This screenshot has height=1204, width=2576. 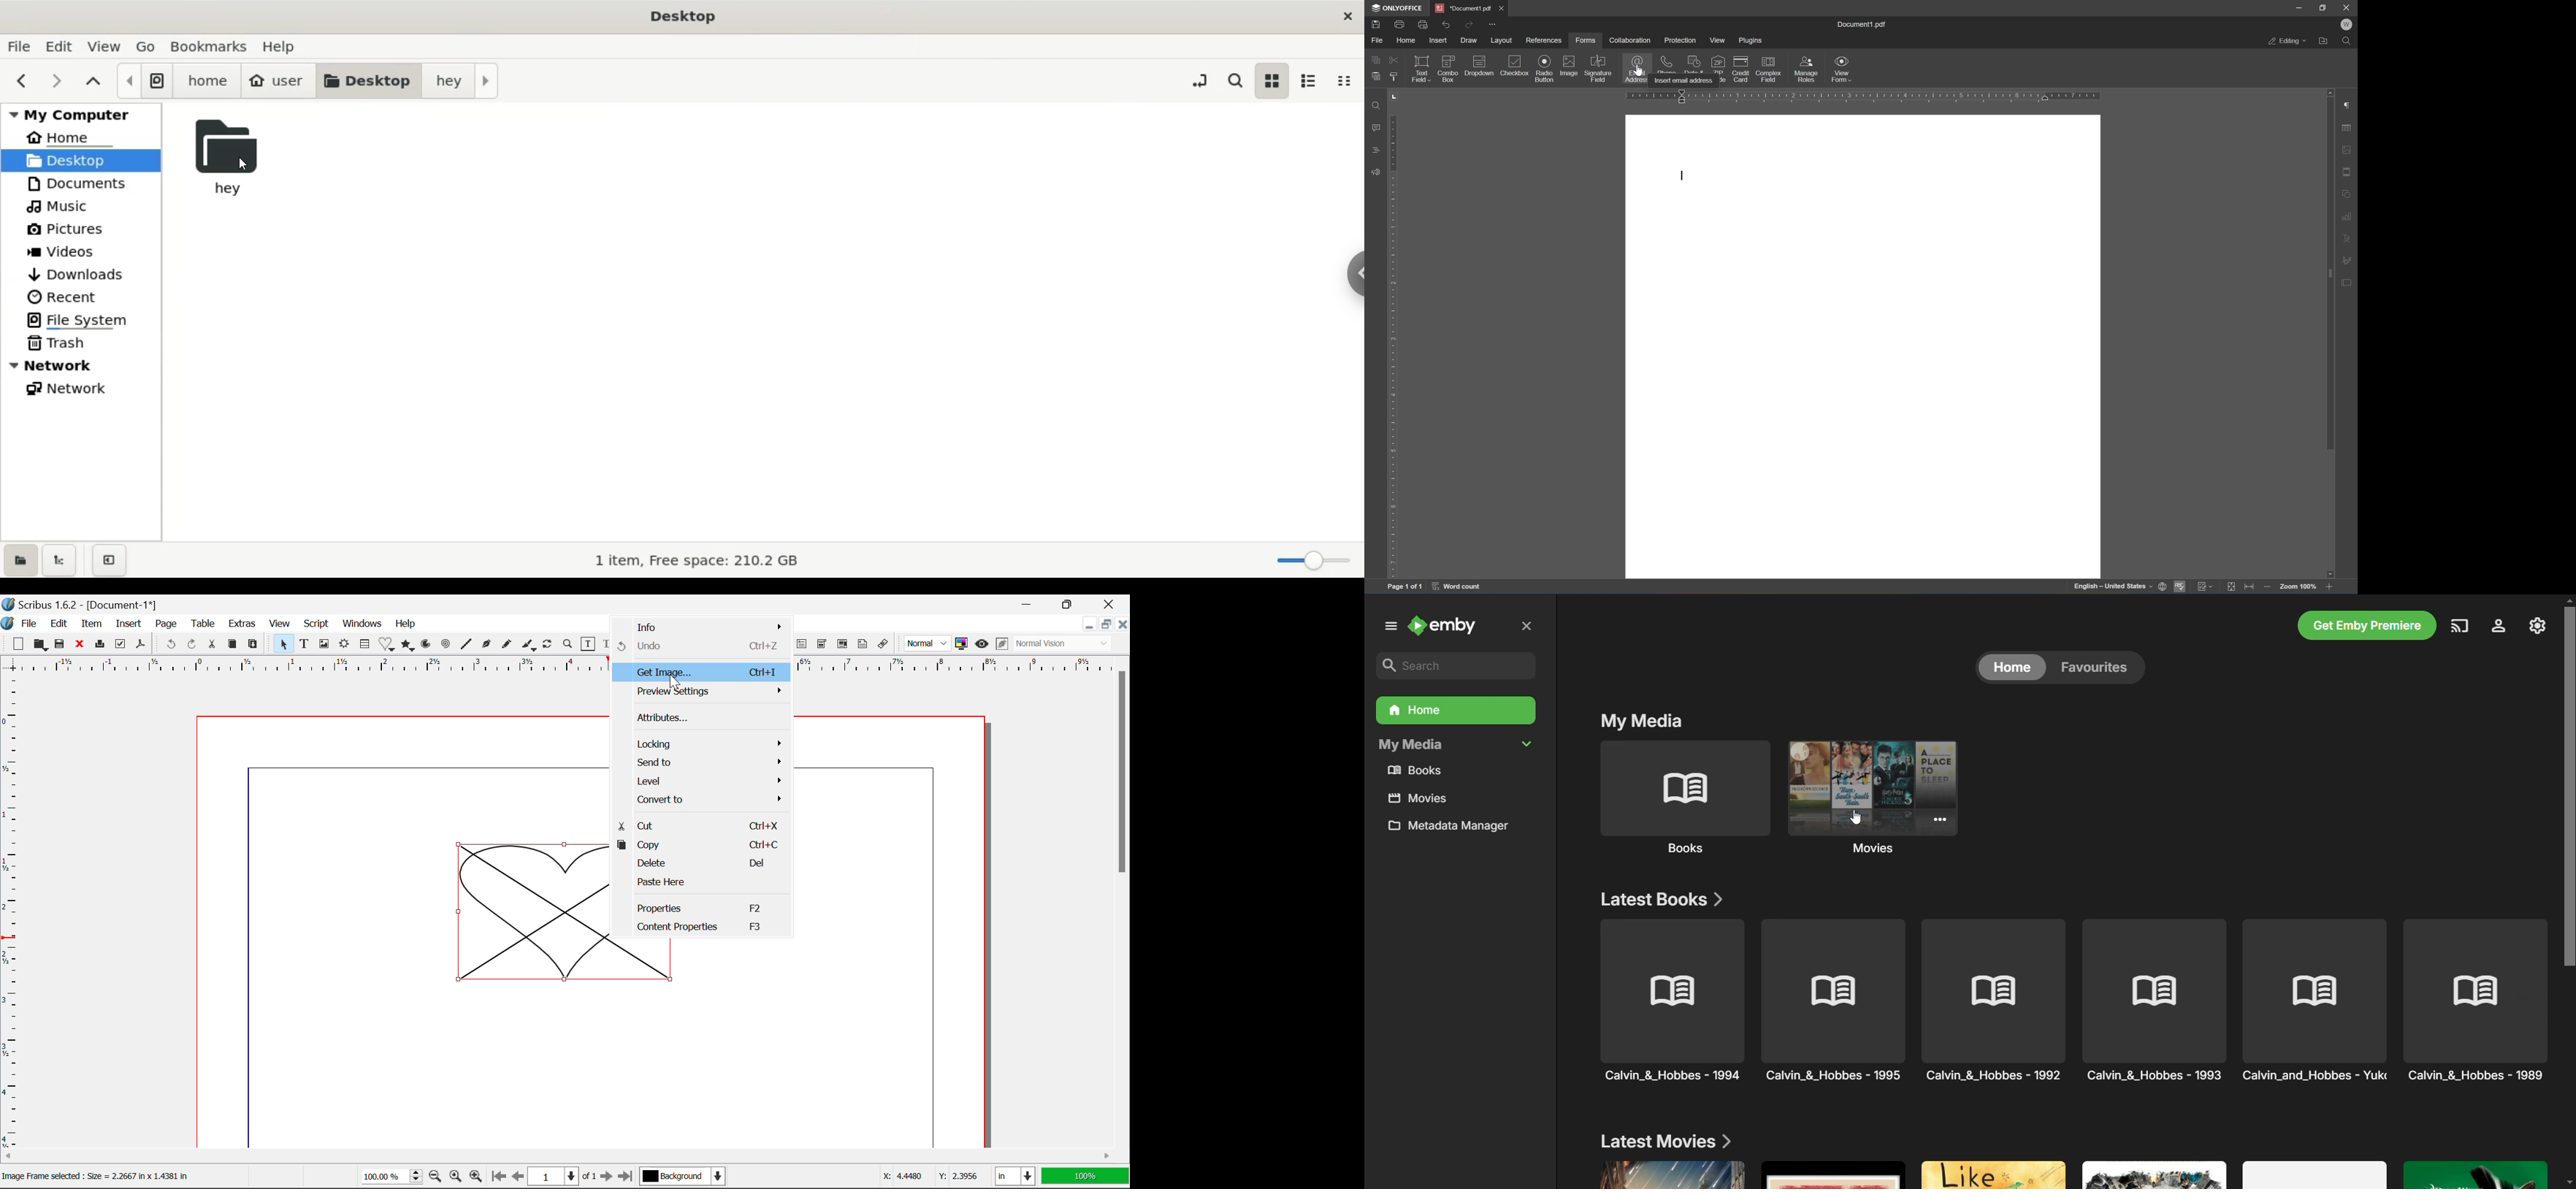 I want to click on Open, so click(x=41, y=645).